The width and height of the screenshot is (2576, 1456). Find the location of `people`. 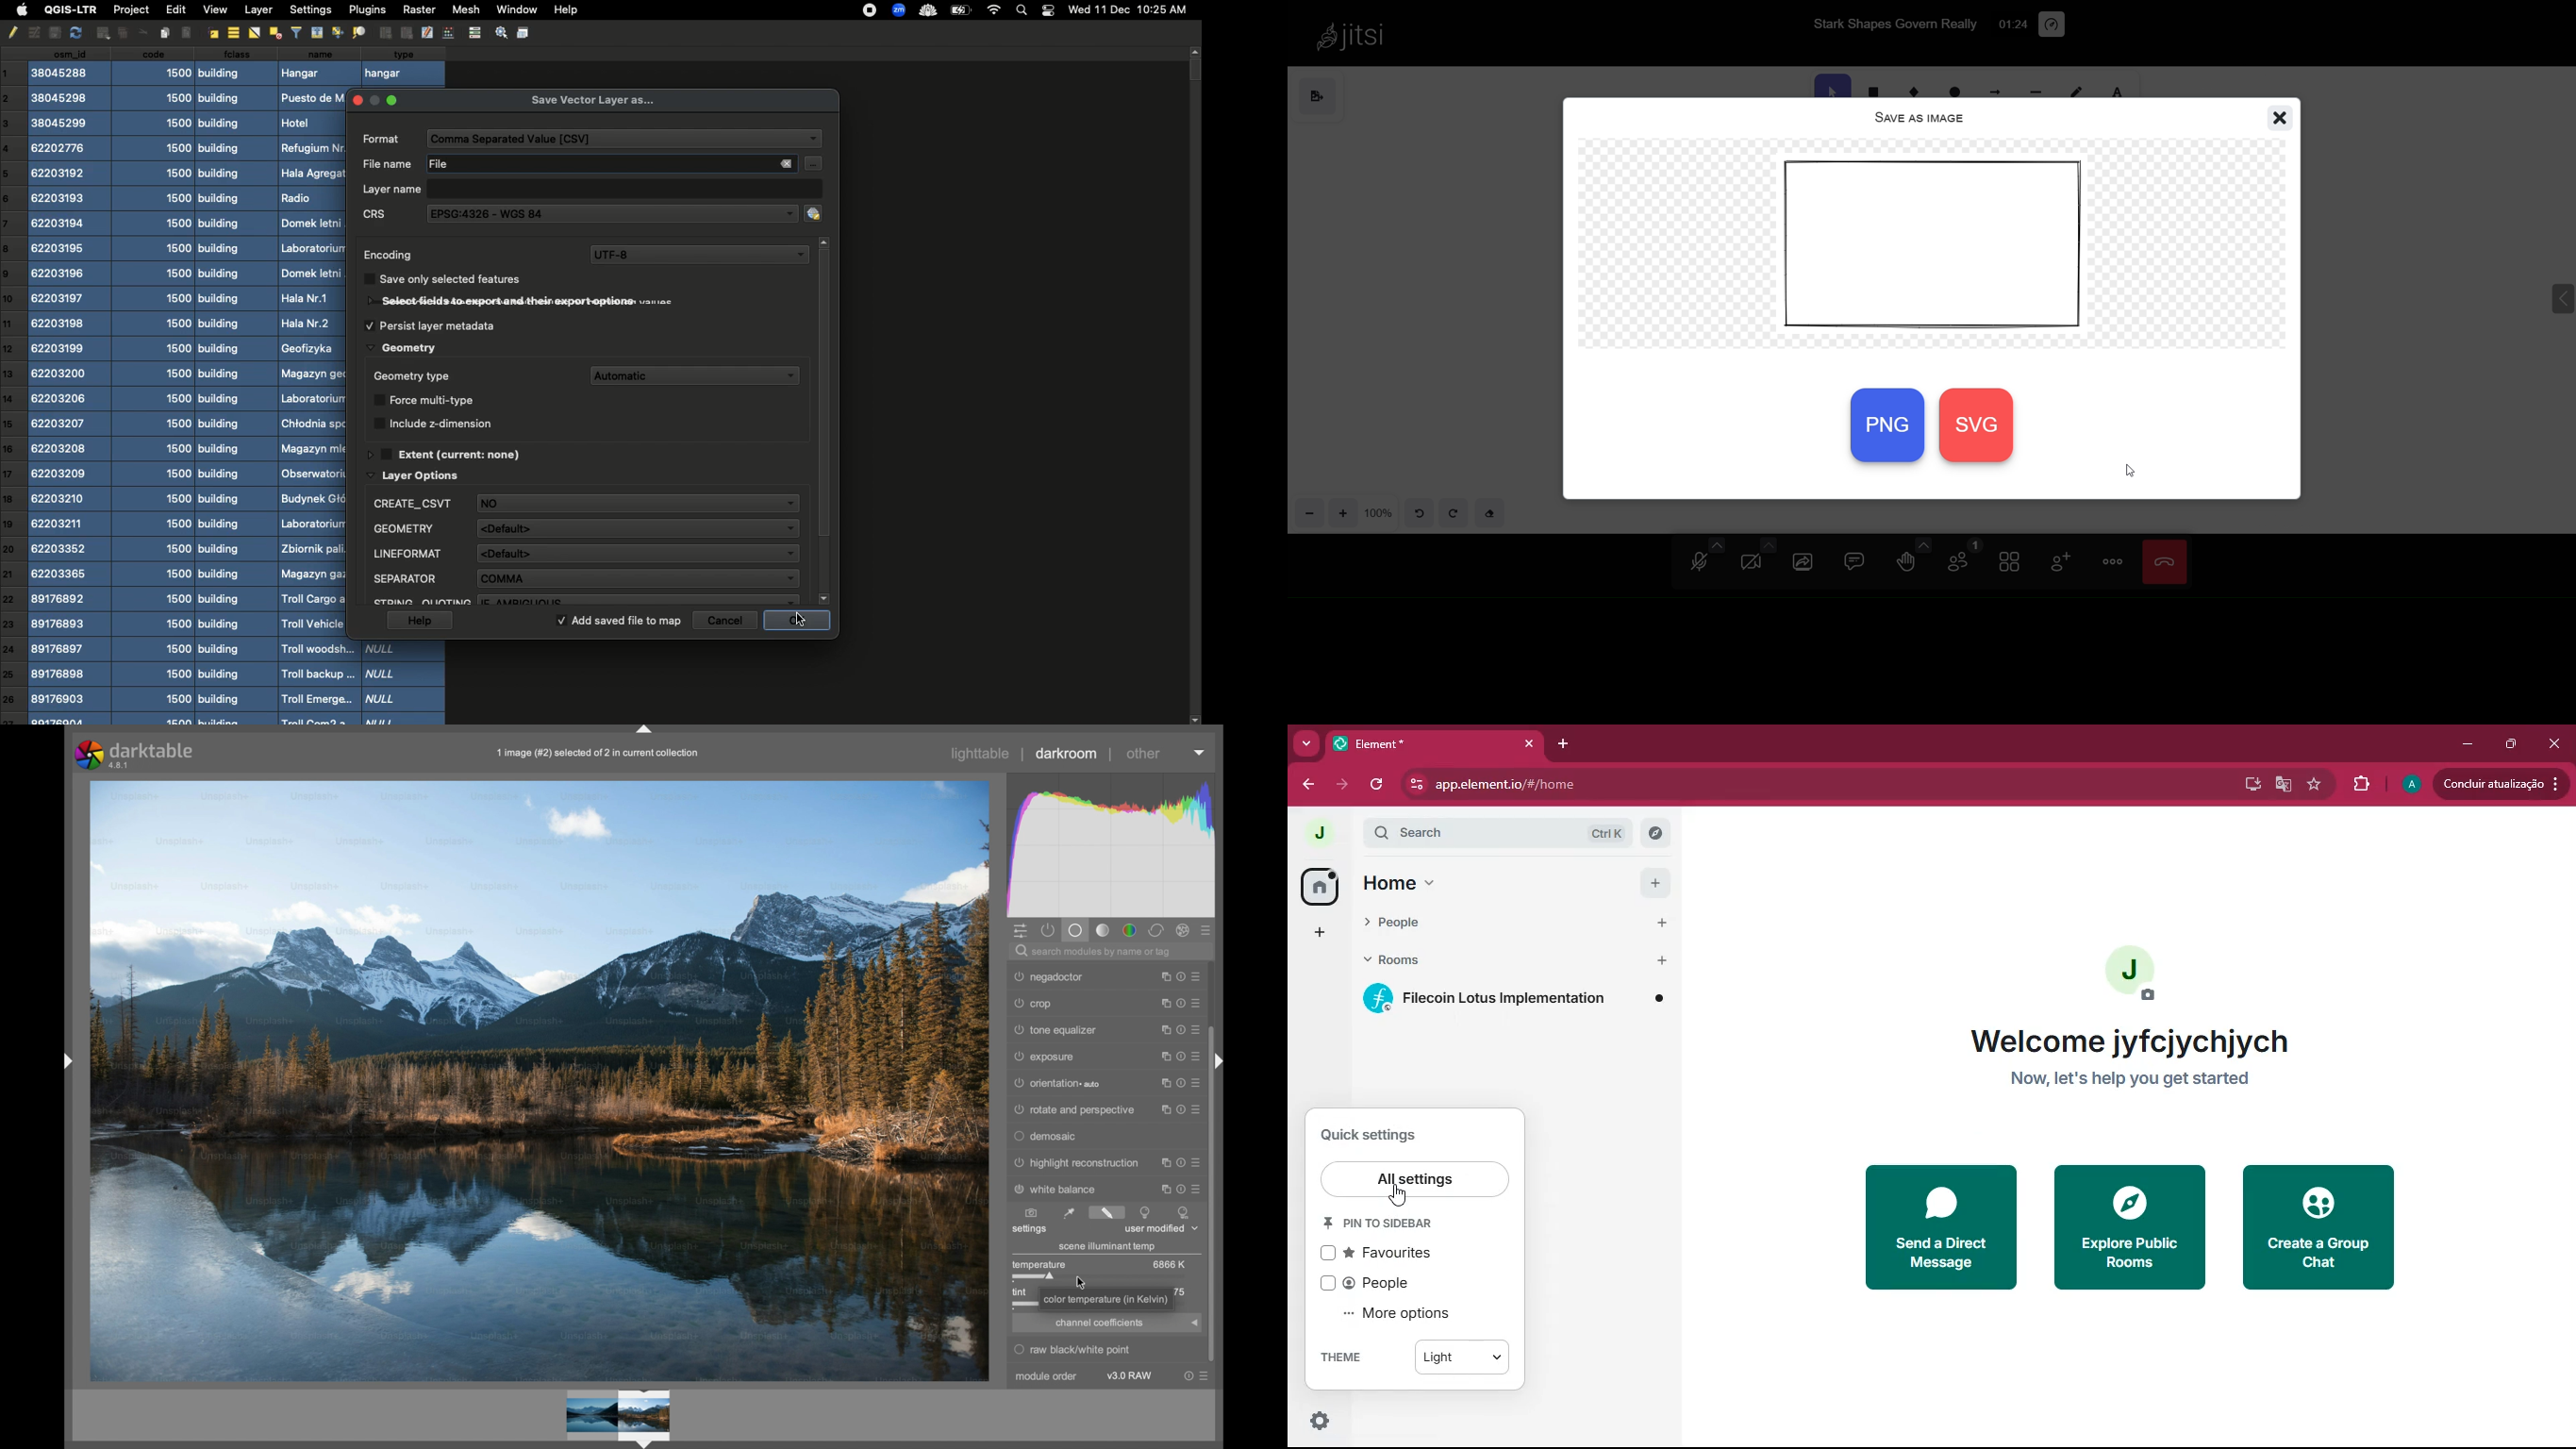

people is located at coordinates (1480, 923).